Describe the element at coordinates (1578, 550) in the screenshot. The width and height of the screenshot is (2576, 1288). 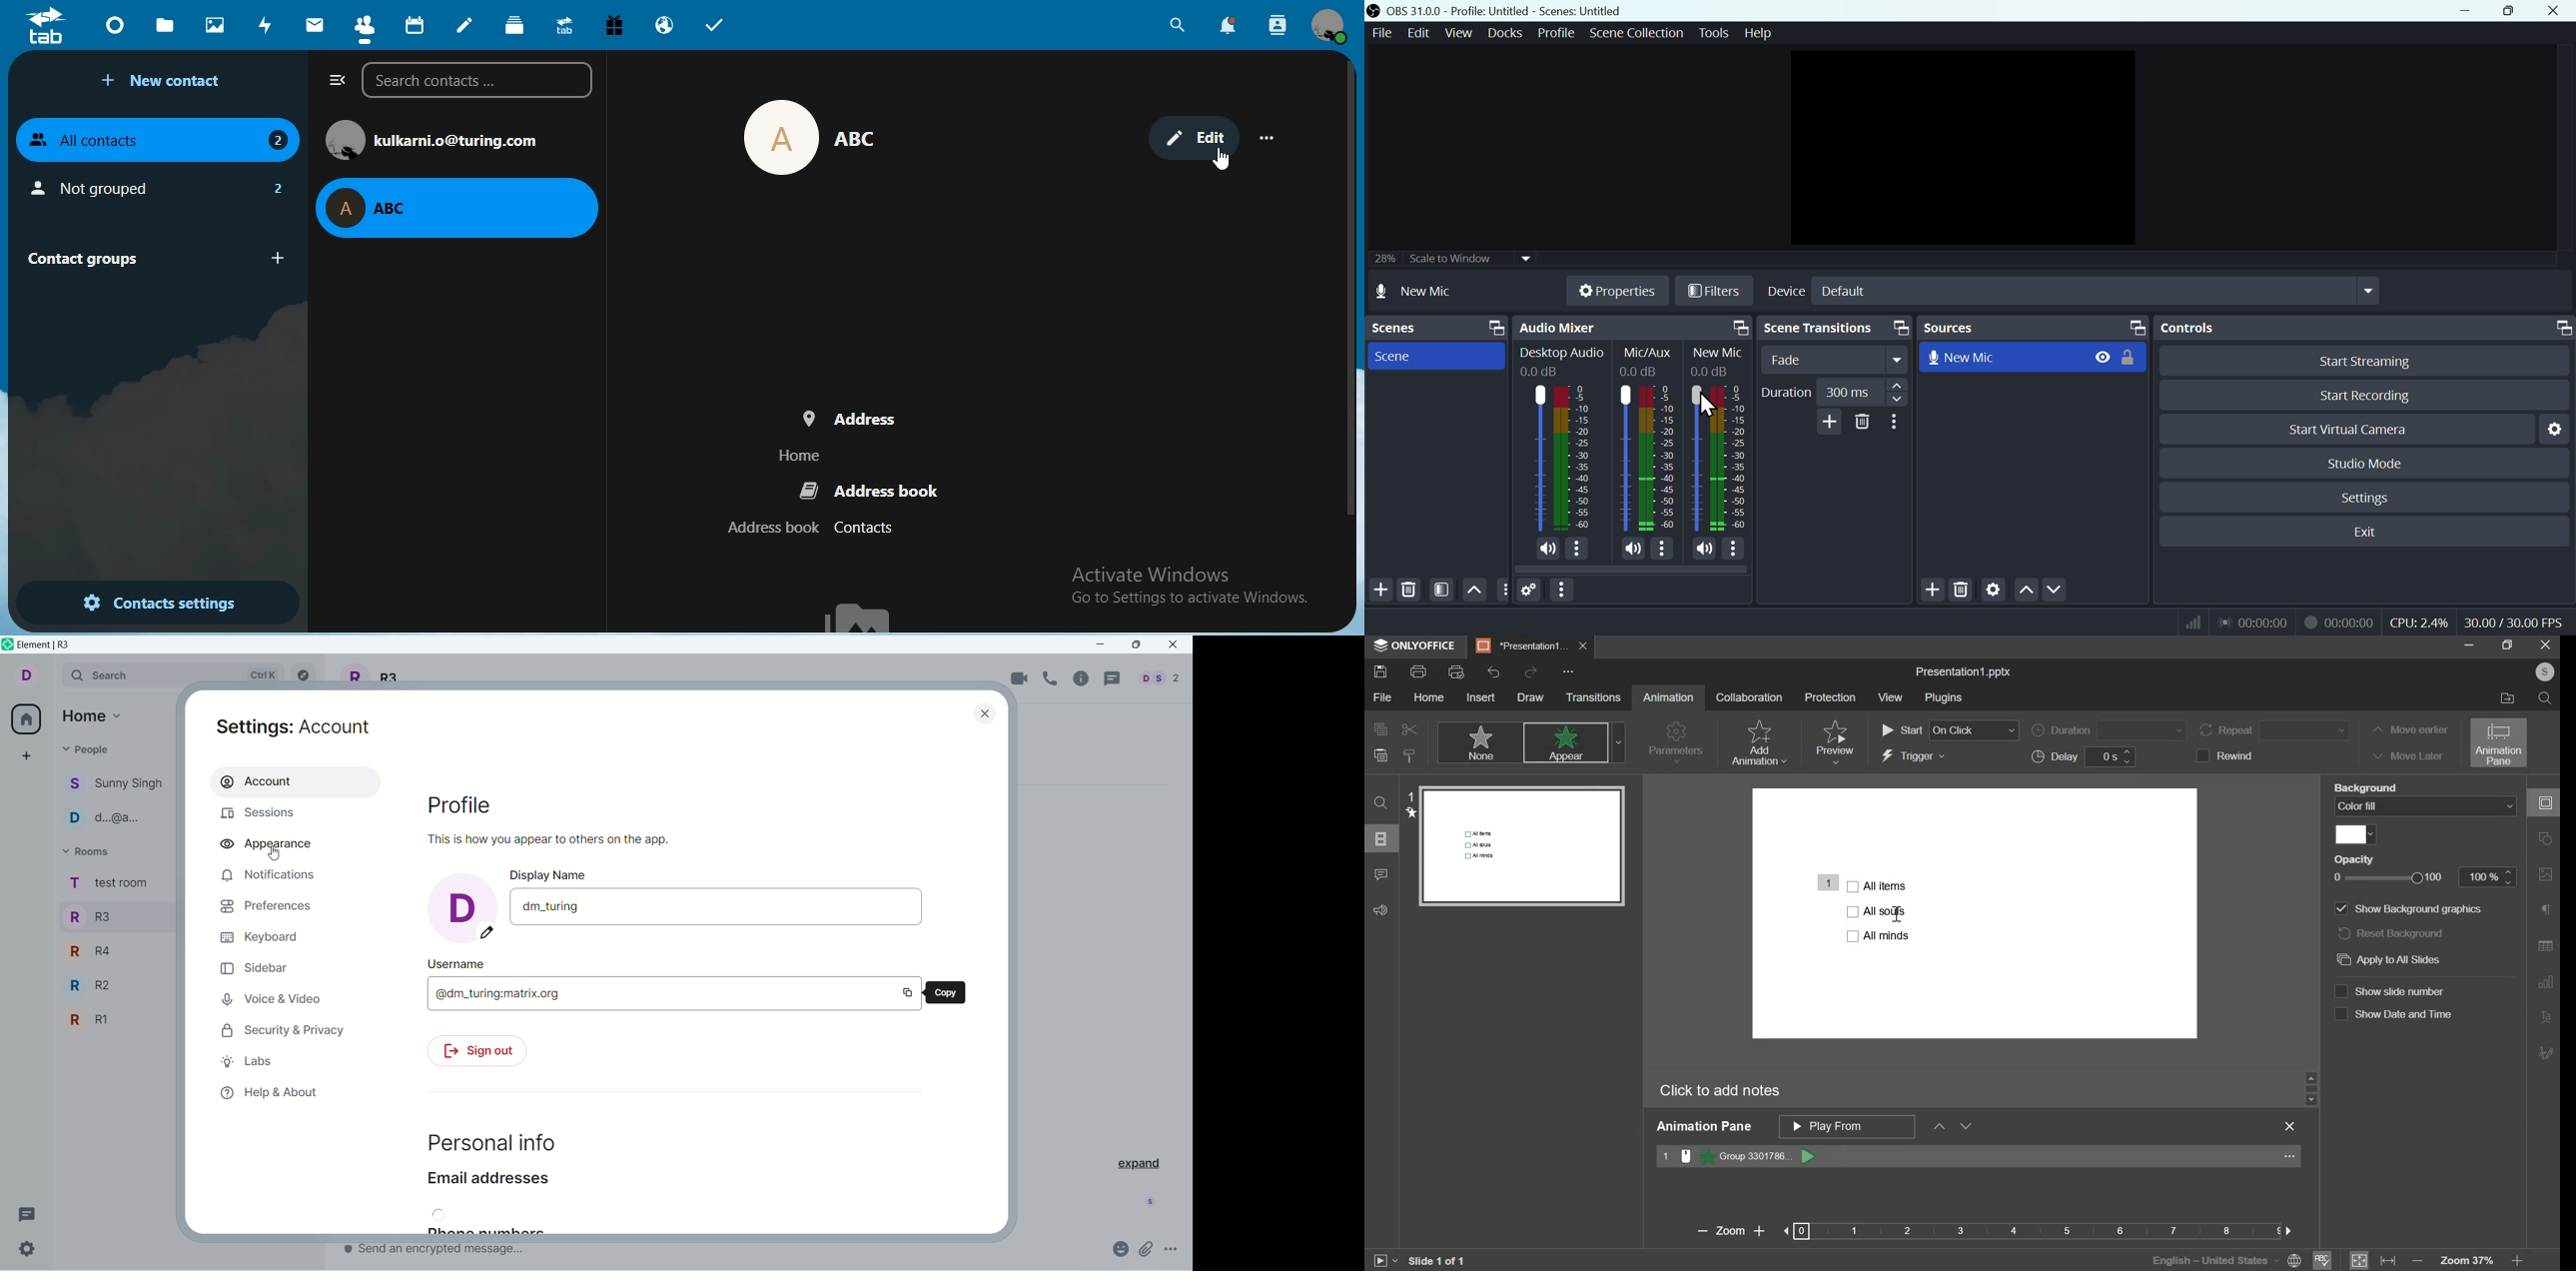
I see `More options` at that location.